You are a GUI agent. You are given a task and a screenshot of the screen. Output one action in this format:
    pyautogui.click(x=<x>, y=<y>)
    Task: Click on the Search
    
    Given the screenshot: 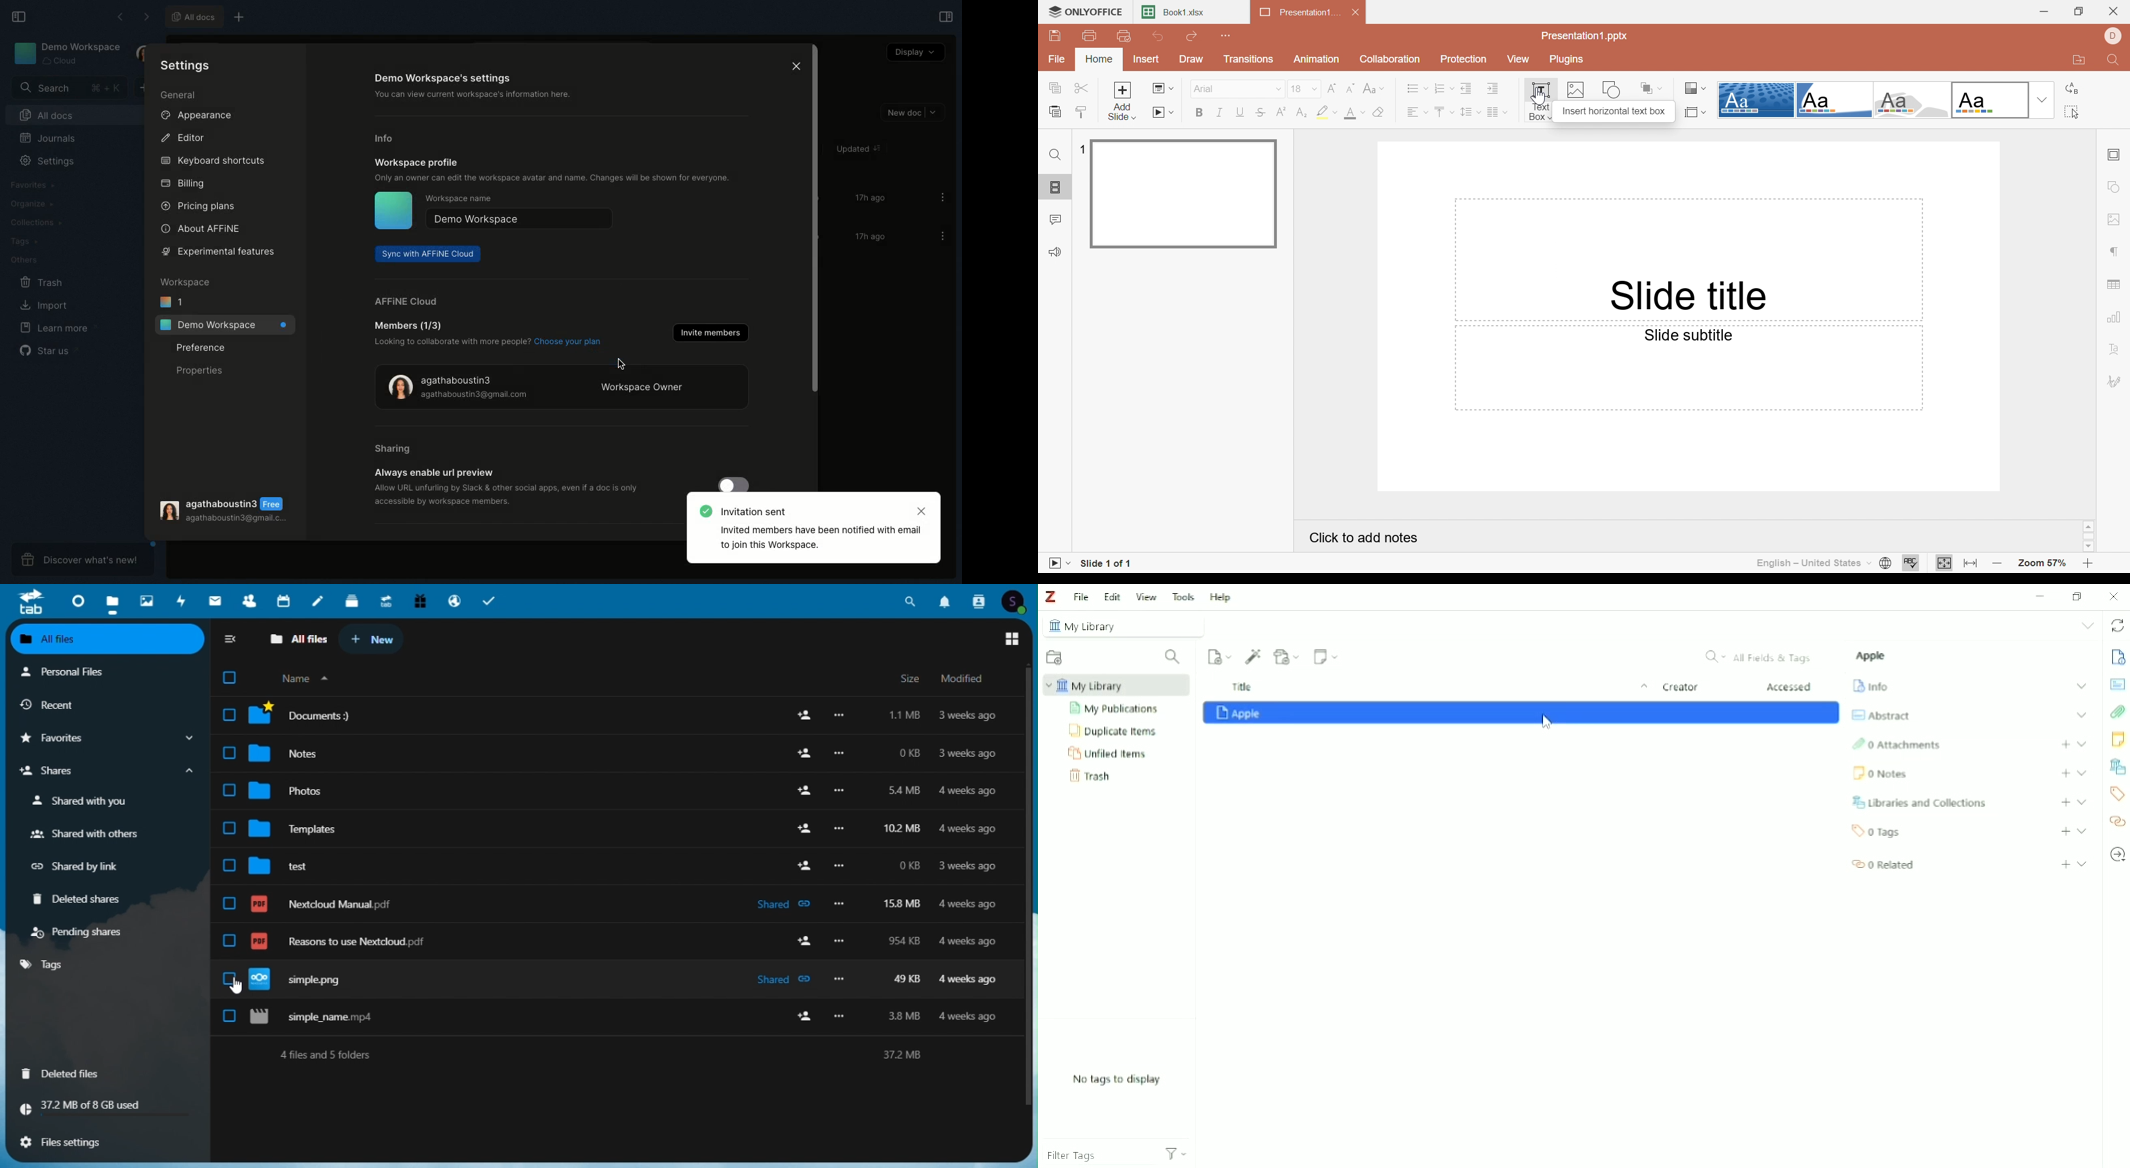 What is the action you would take?
    pyautogui.click(x=67, y=88)
    